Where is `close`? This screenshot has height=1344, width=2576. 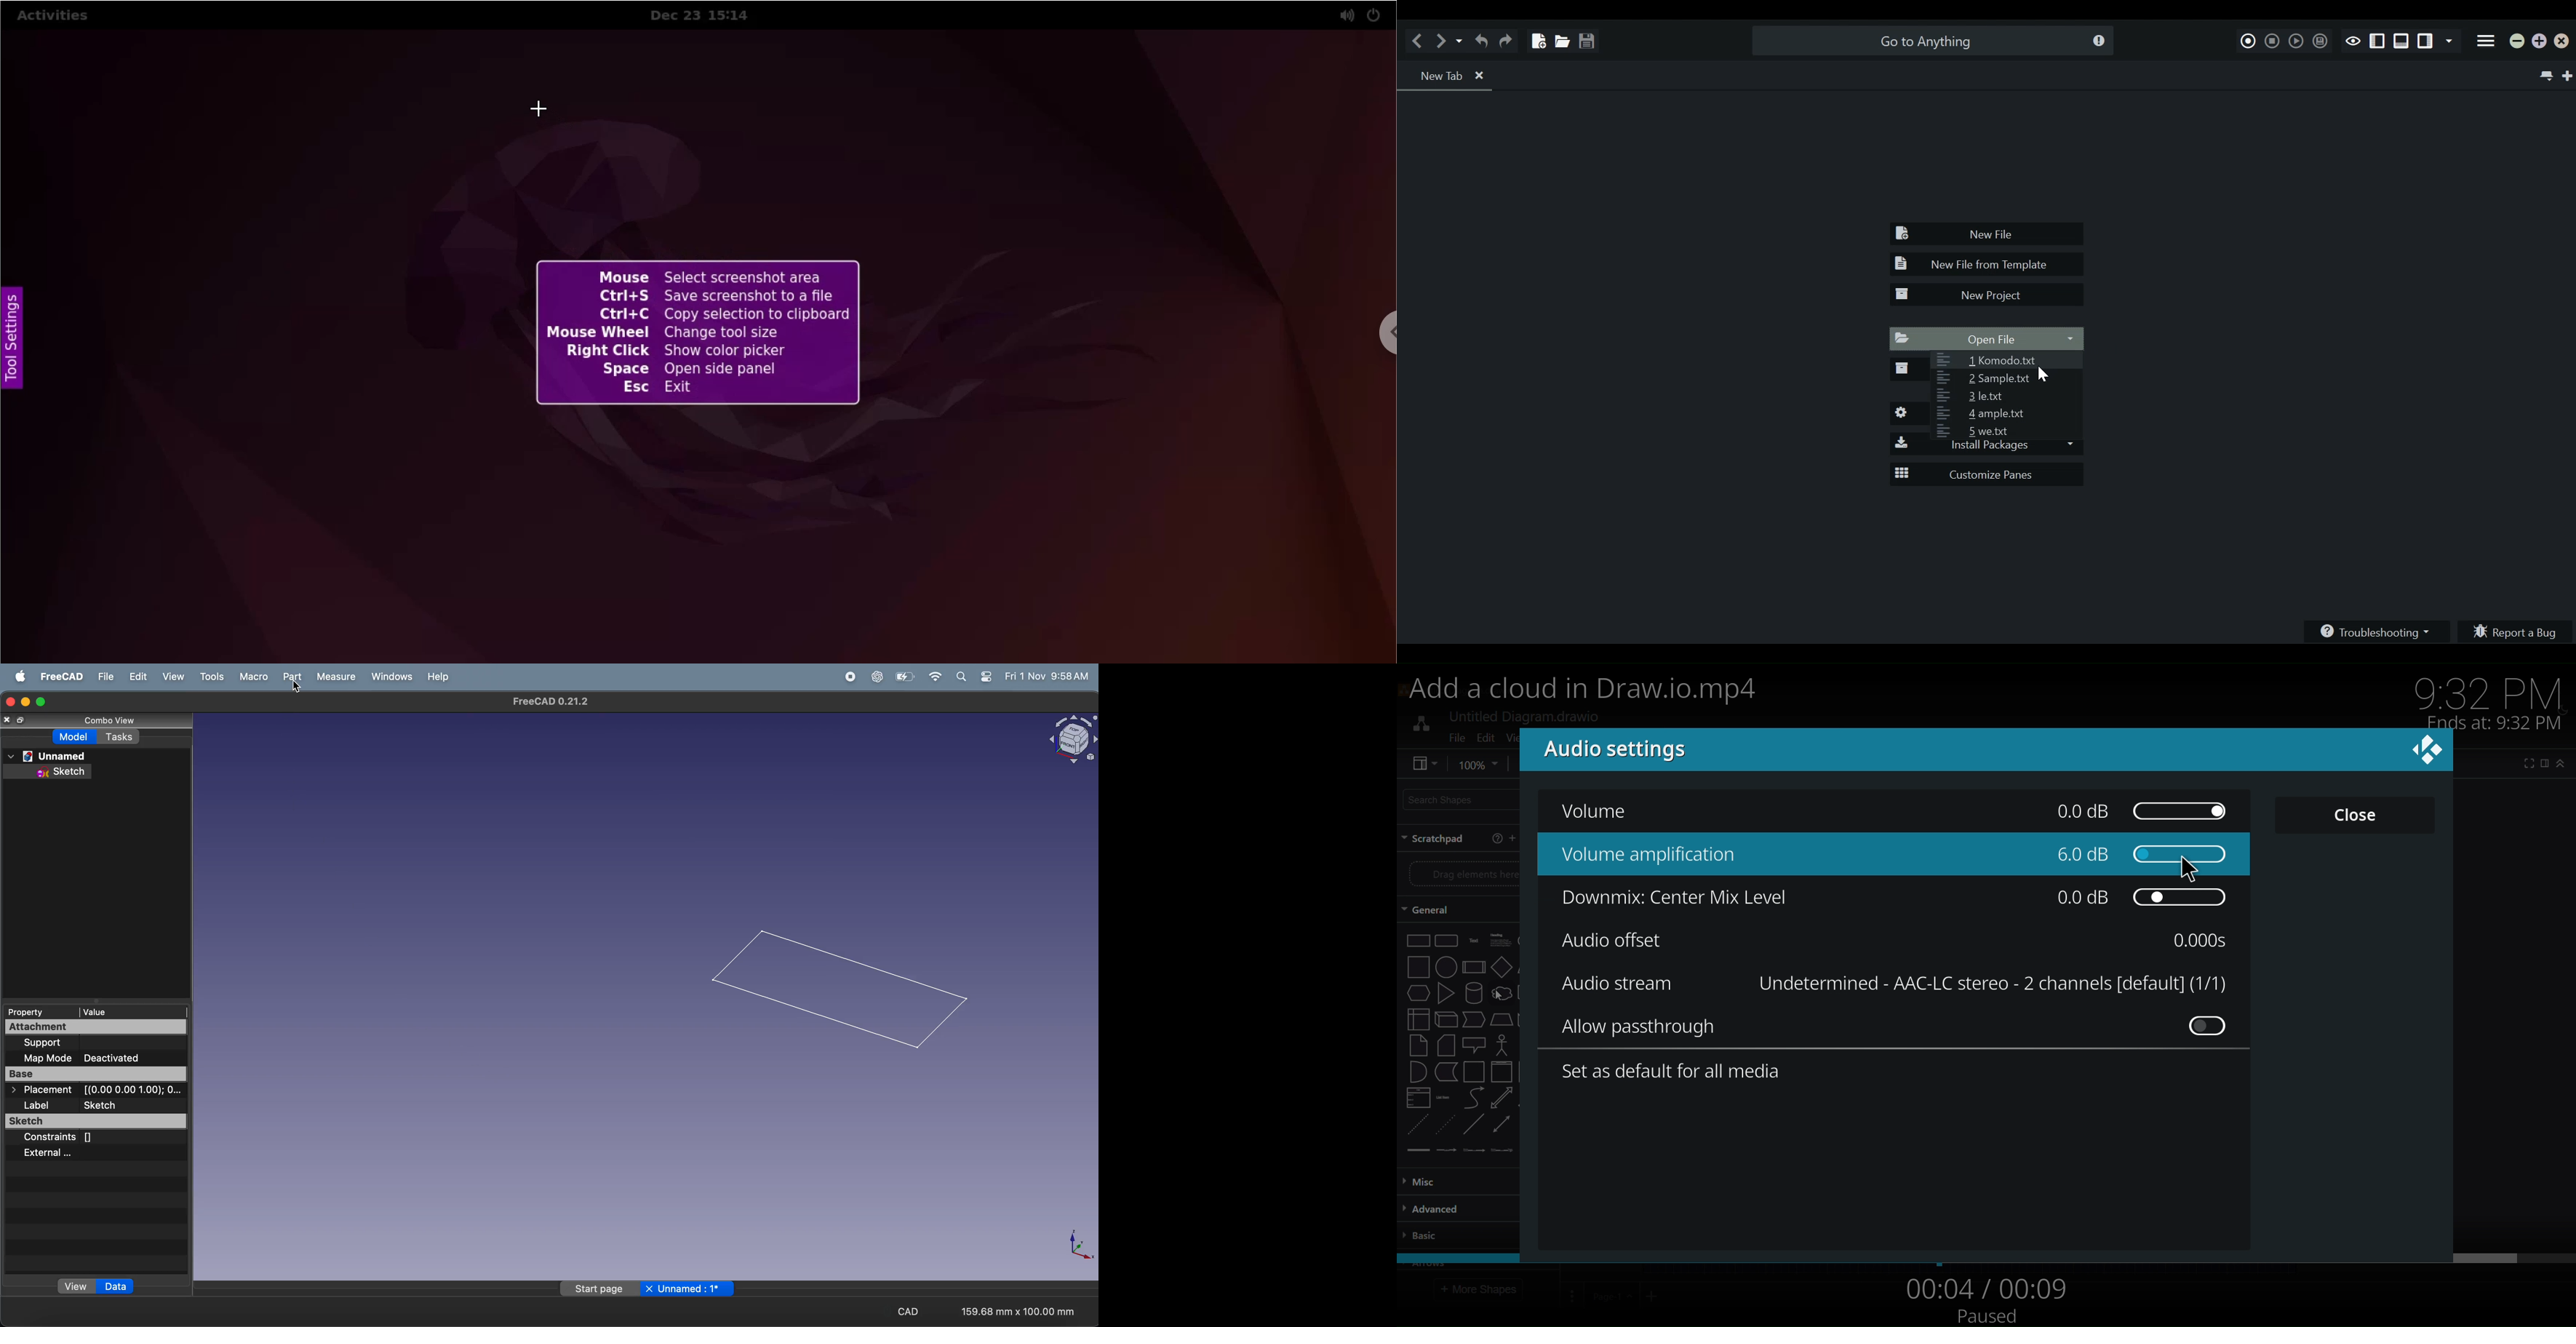 close is located at coordinates (13, 720).